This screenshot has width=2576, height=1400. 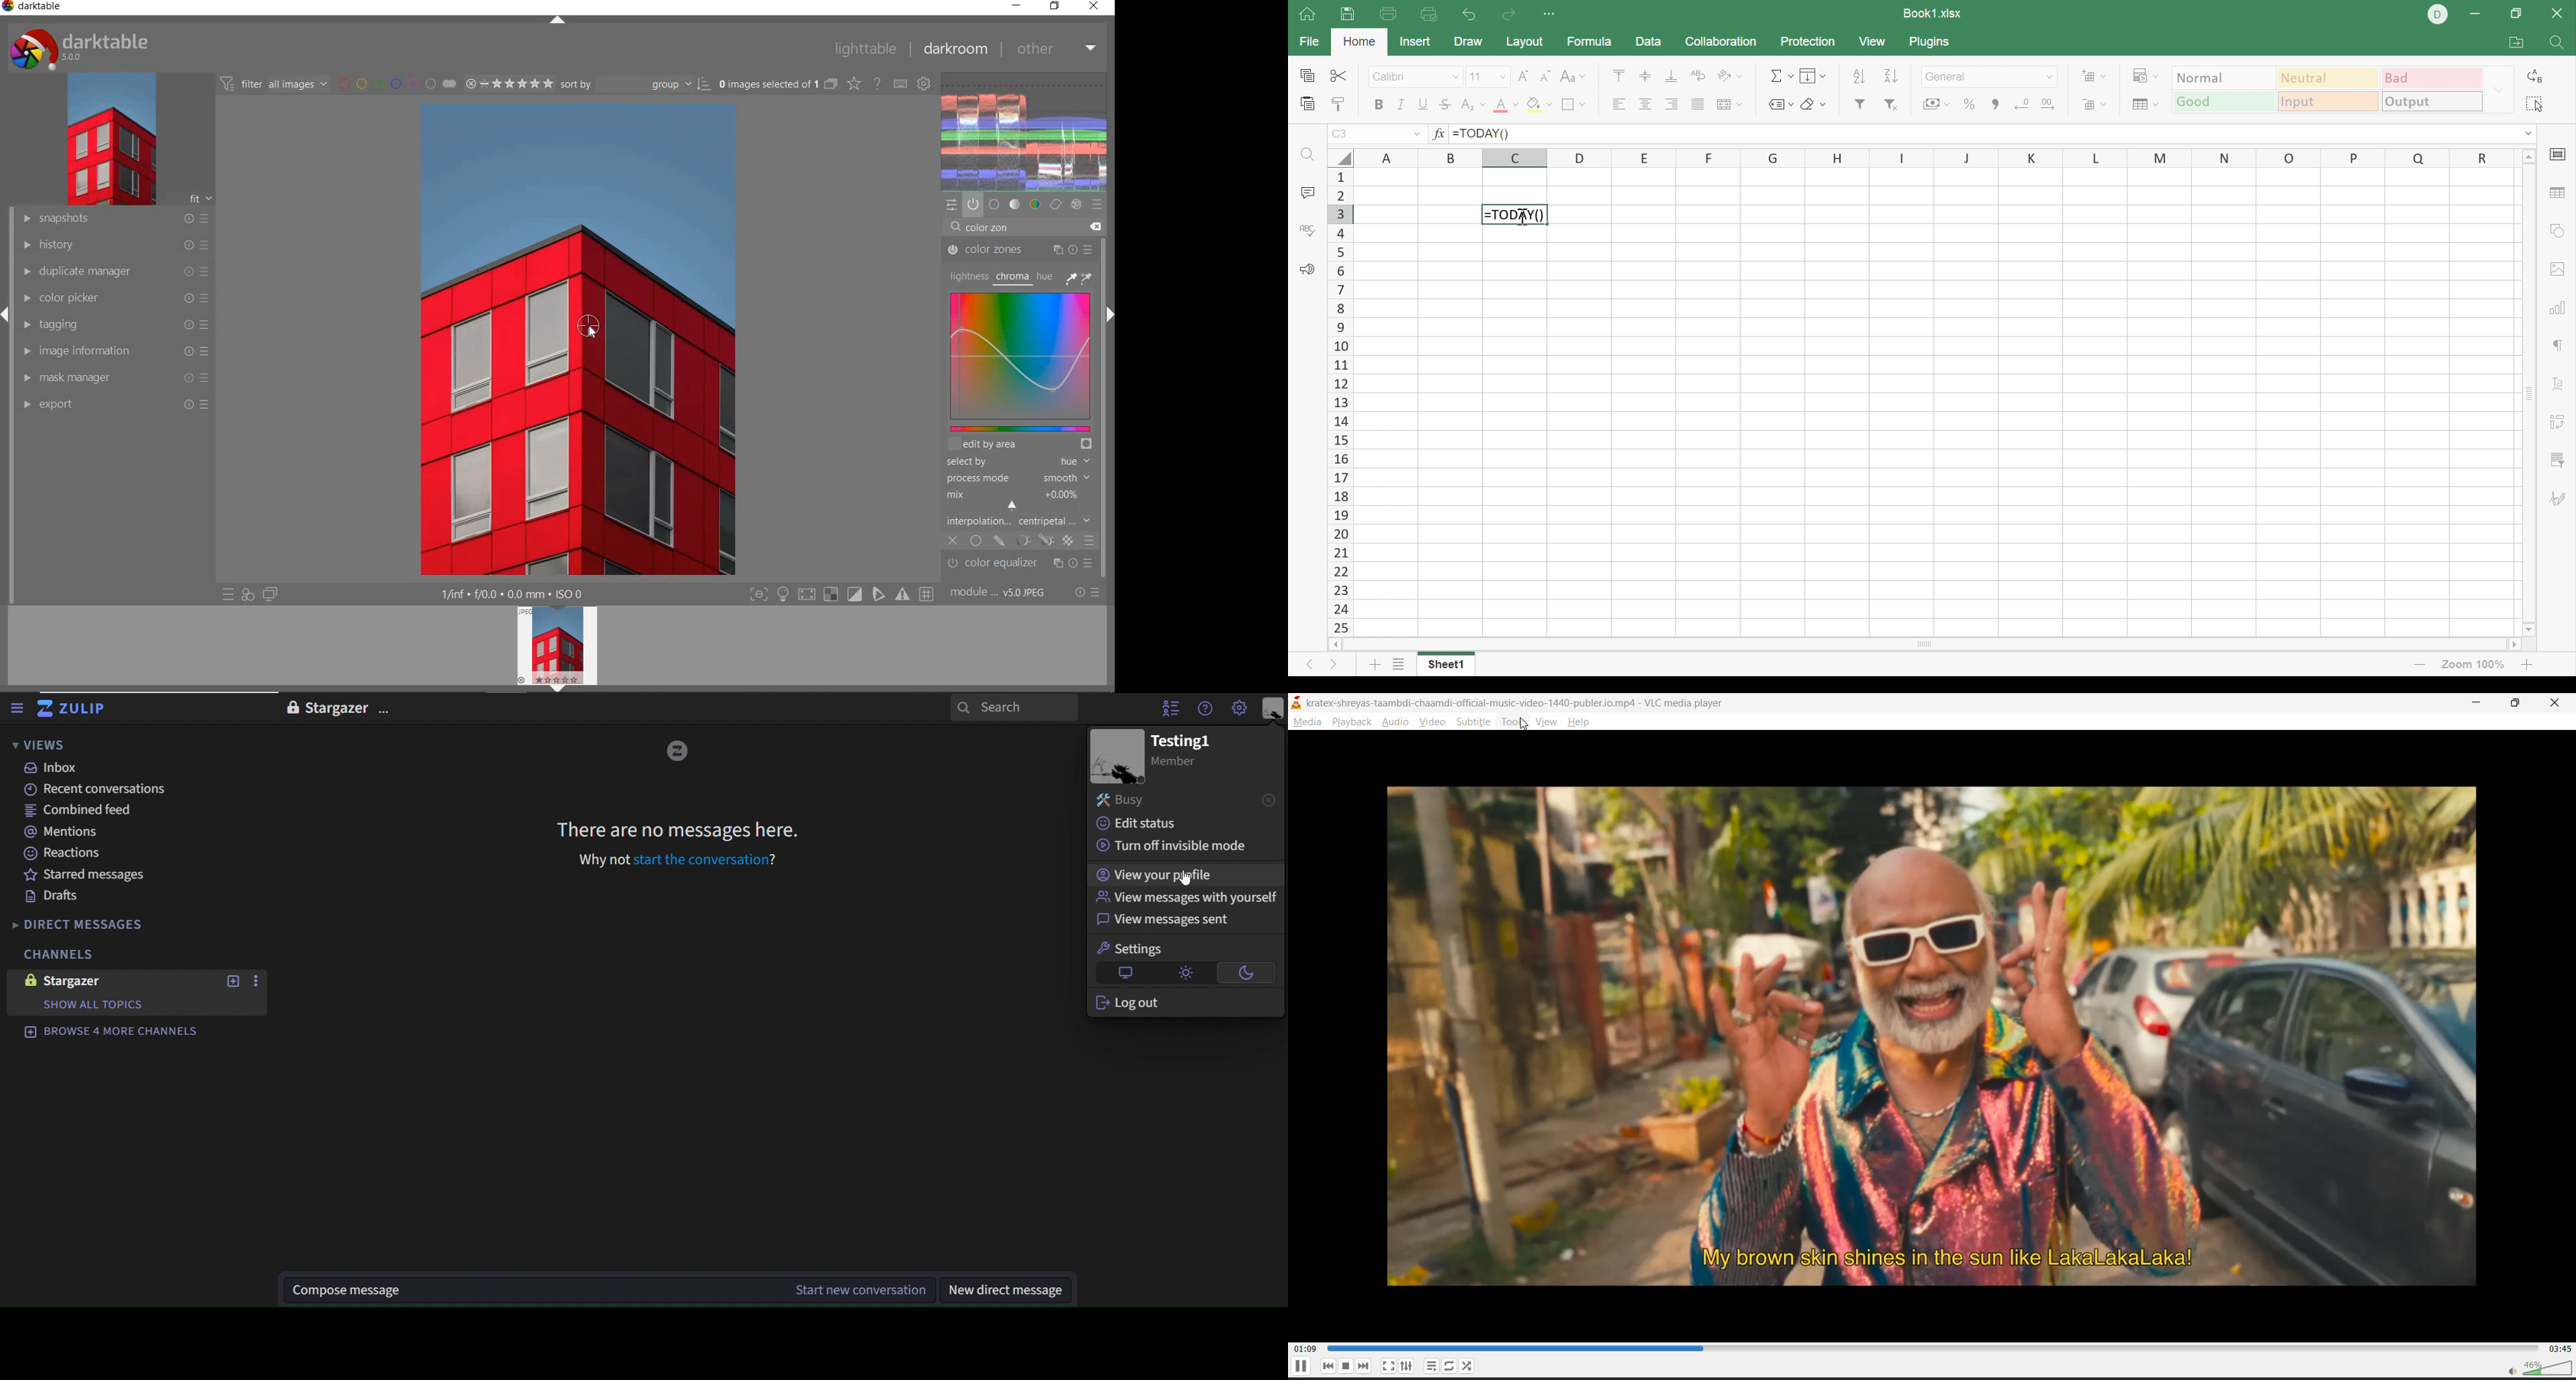 I want to click on Accounting style, so click(x=1935, y=104).